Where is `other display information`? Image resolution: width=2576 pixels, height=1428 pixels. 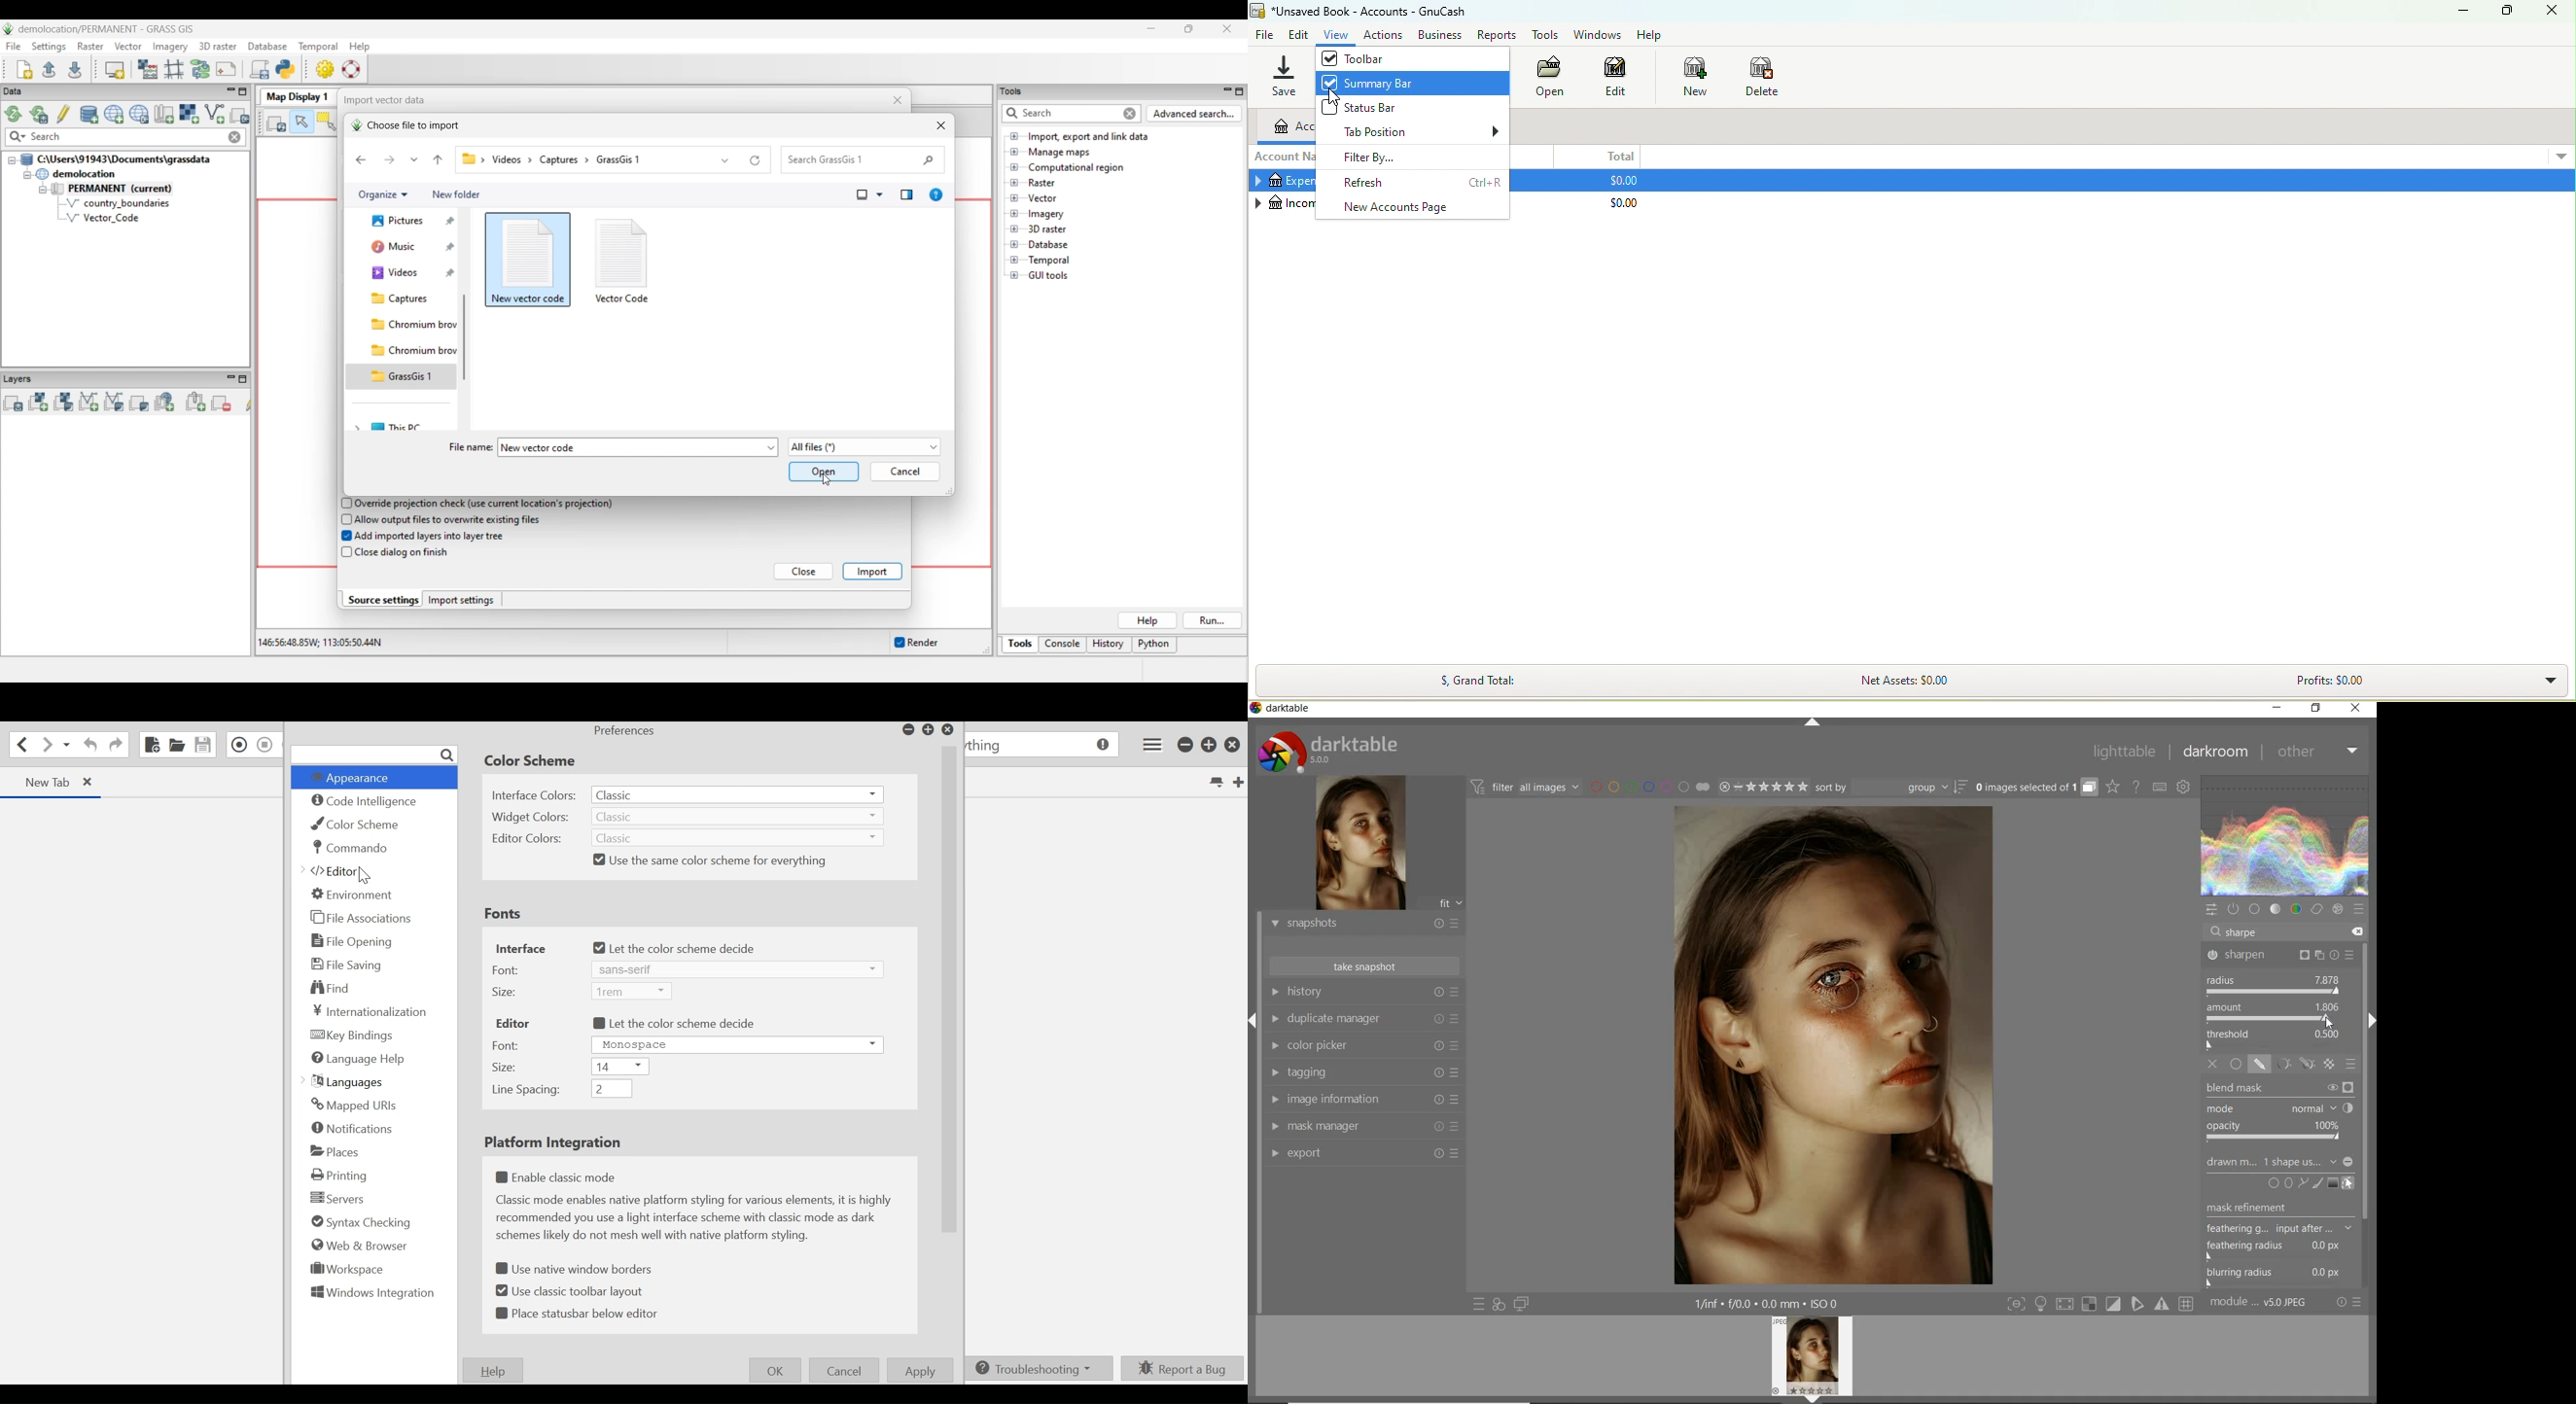 other display information is located at coordinates (1770, 1304).